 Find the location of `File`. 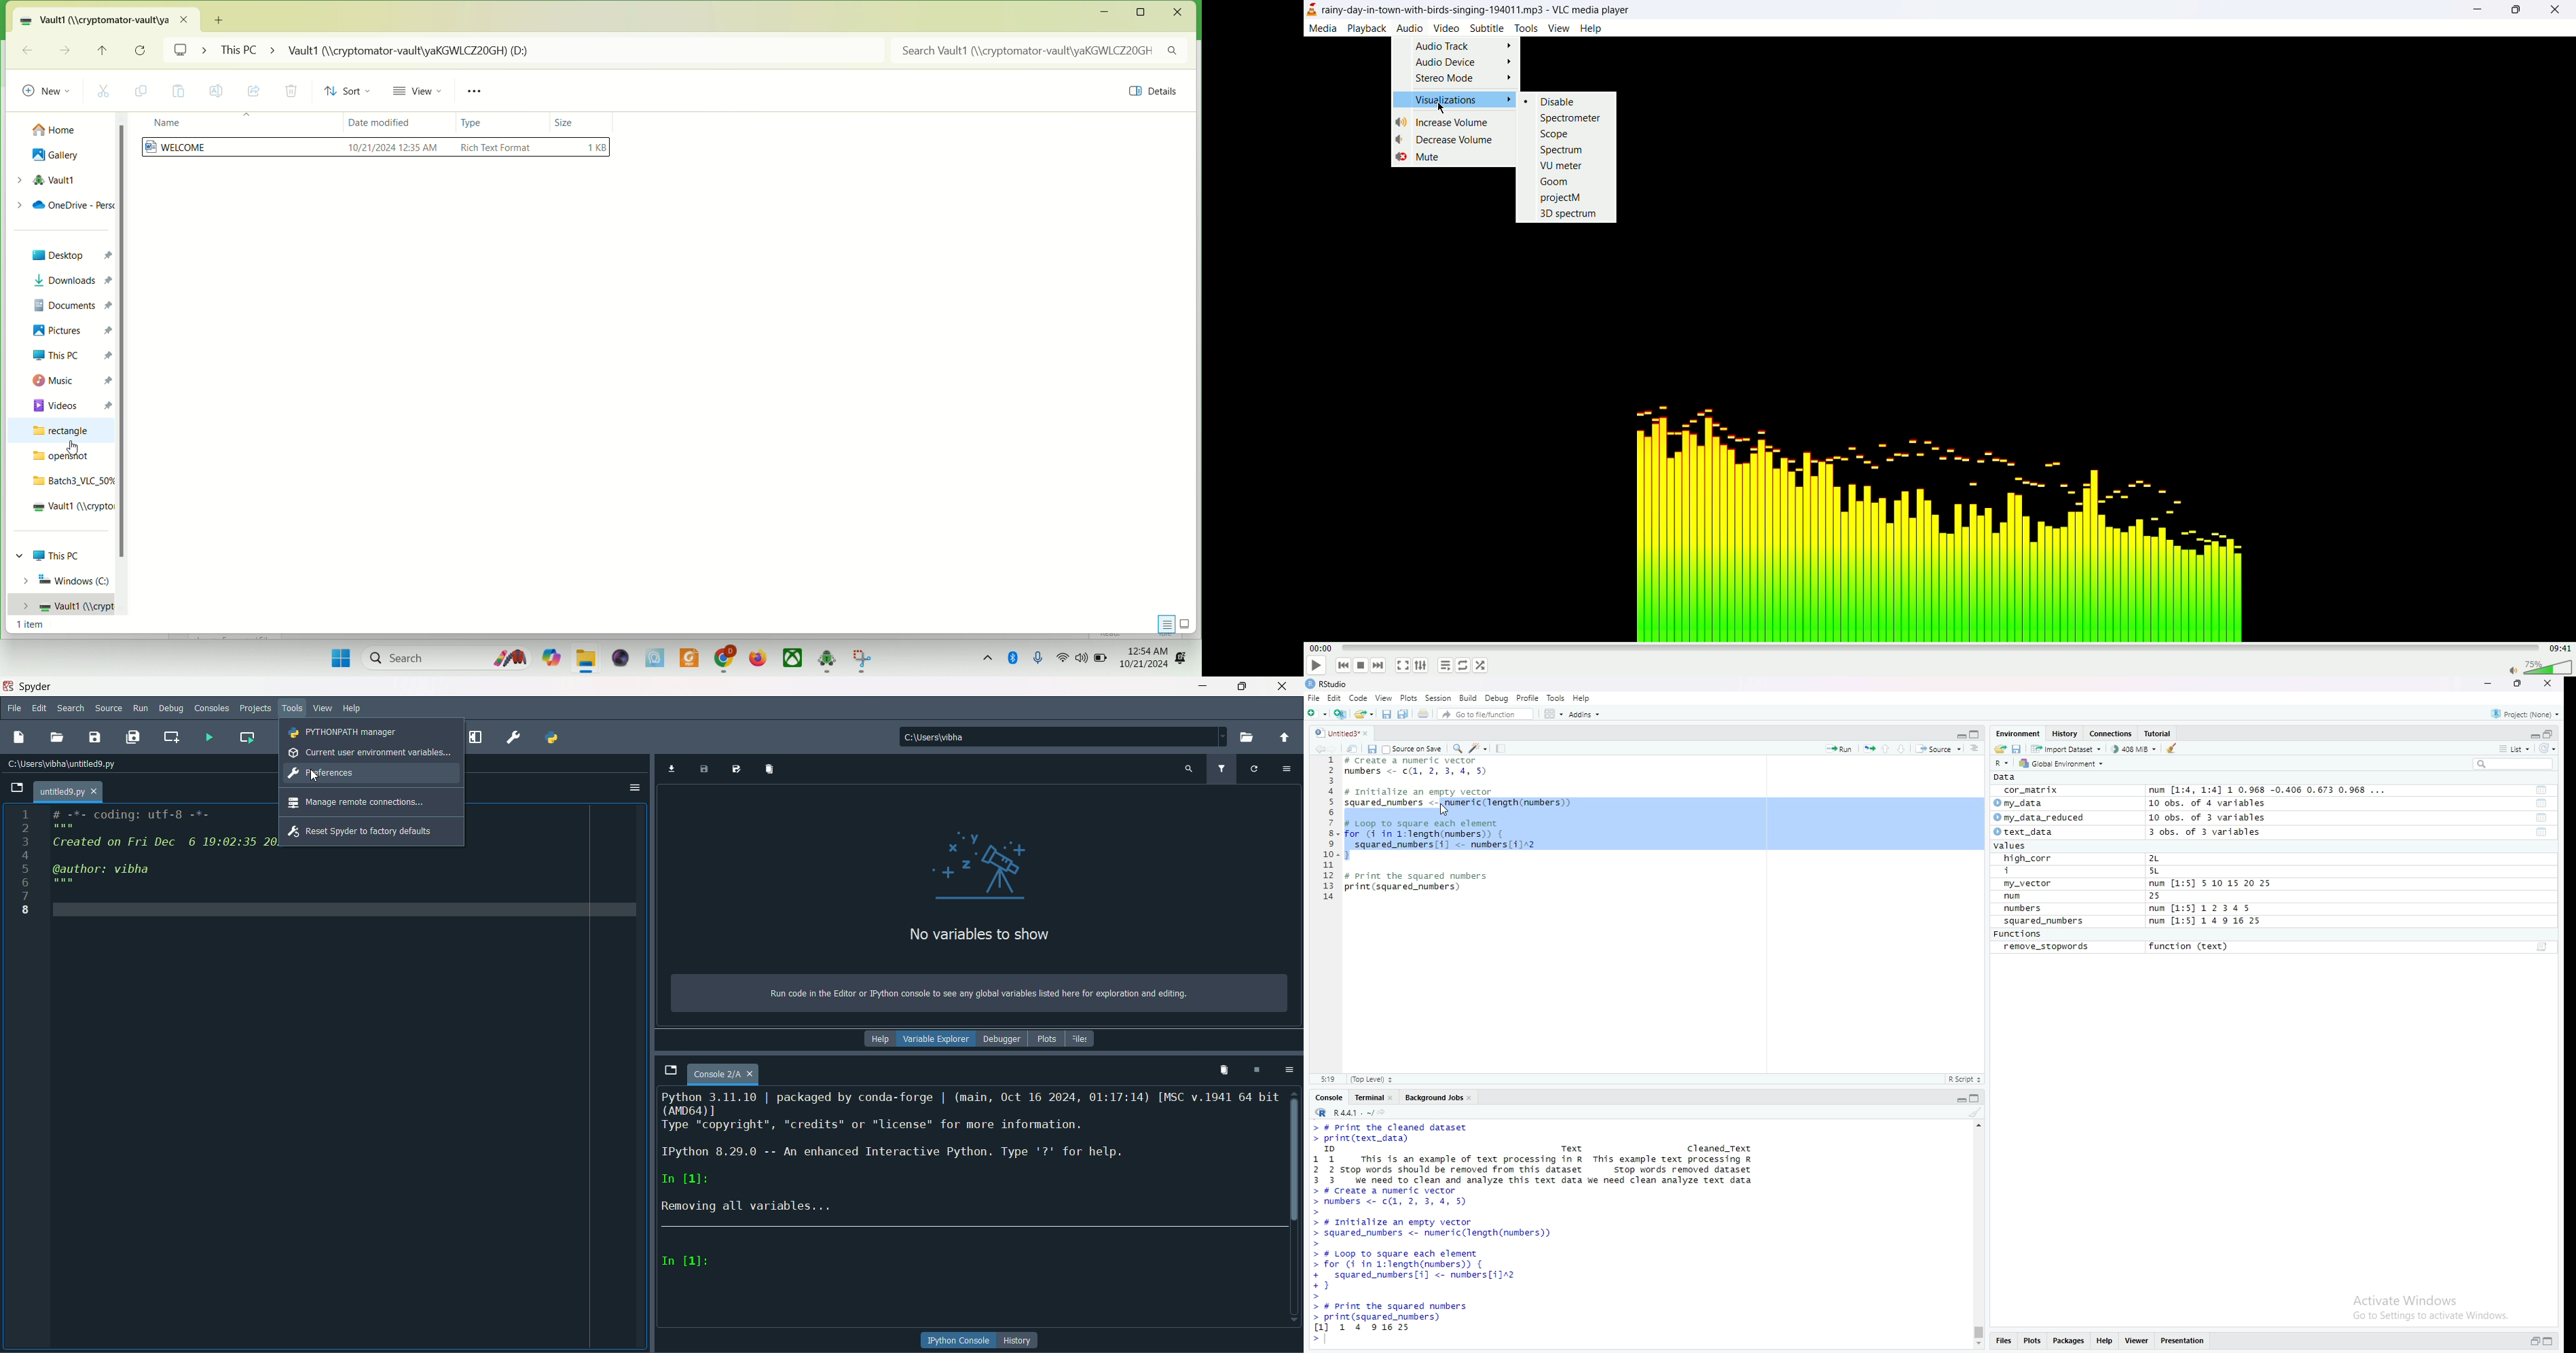

File is located at coordinates (1313, 698).